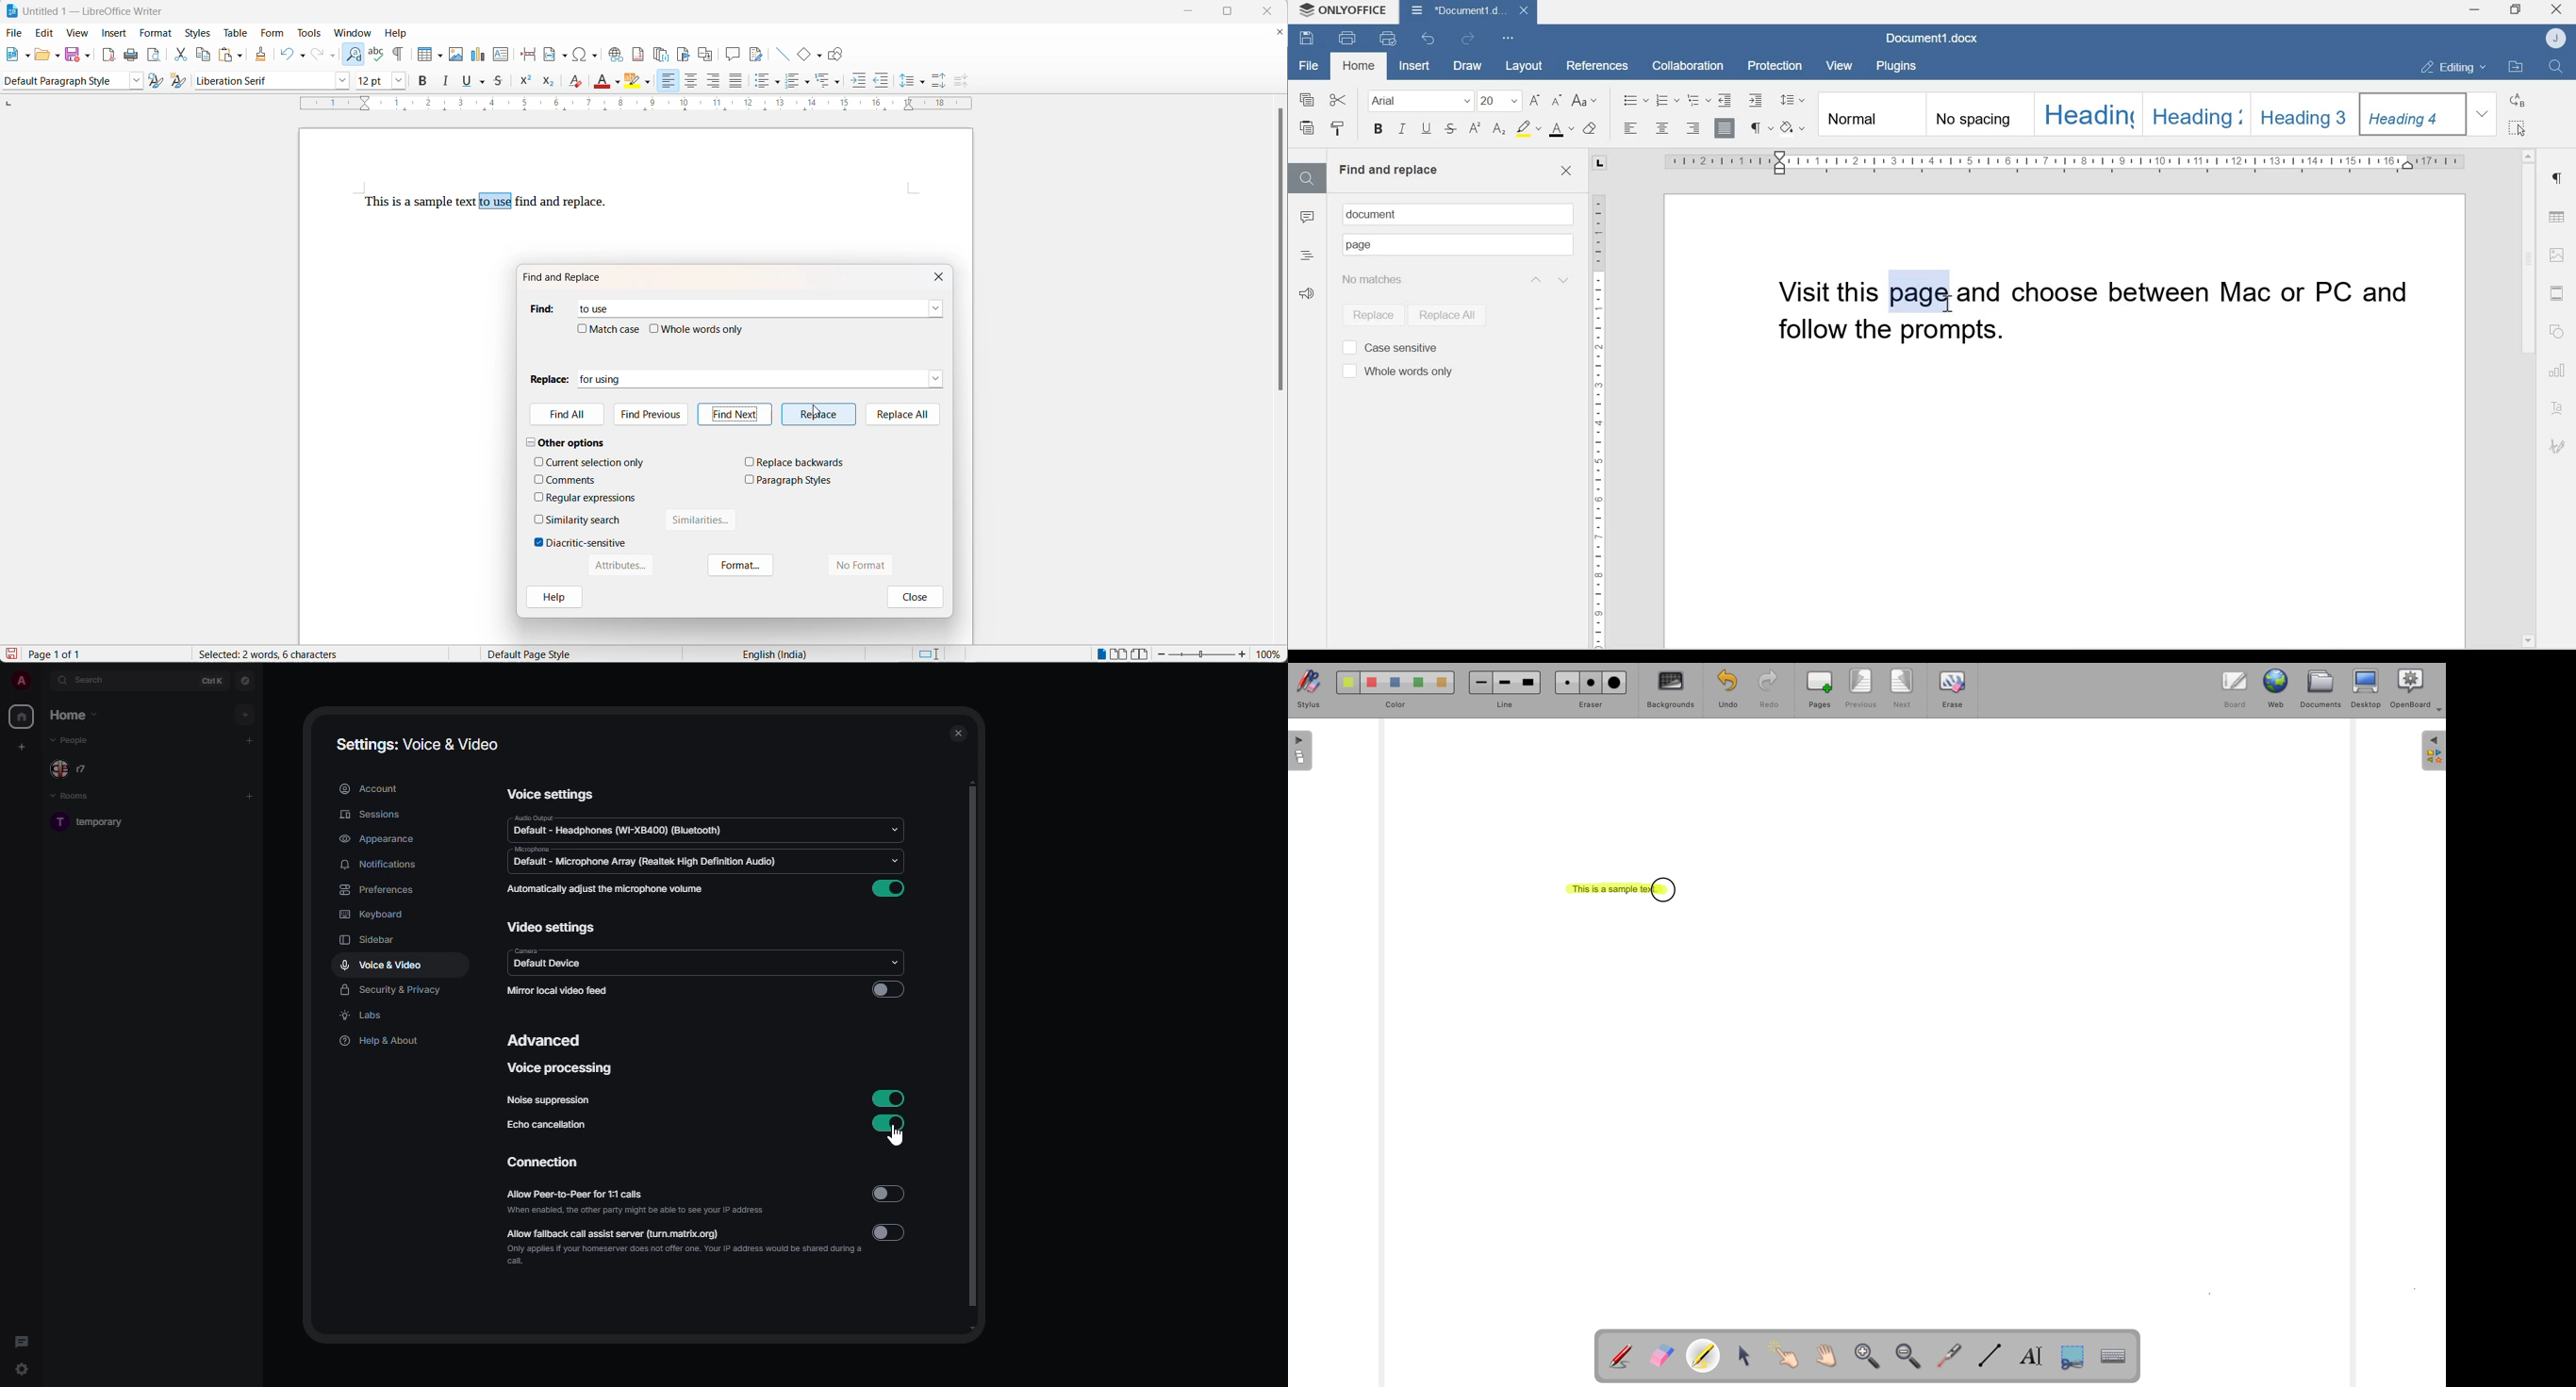 This screenshot has width=2576, height=1400. Describe the element at coordinates (76, 796) in the screenshot. I see `rooms` at that location.